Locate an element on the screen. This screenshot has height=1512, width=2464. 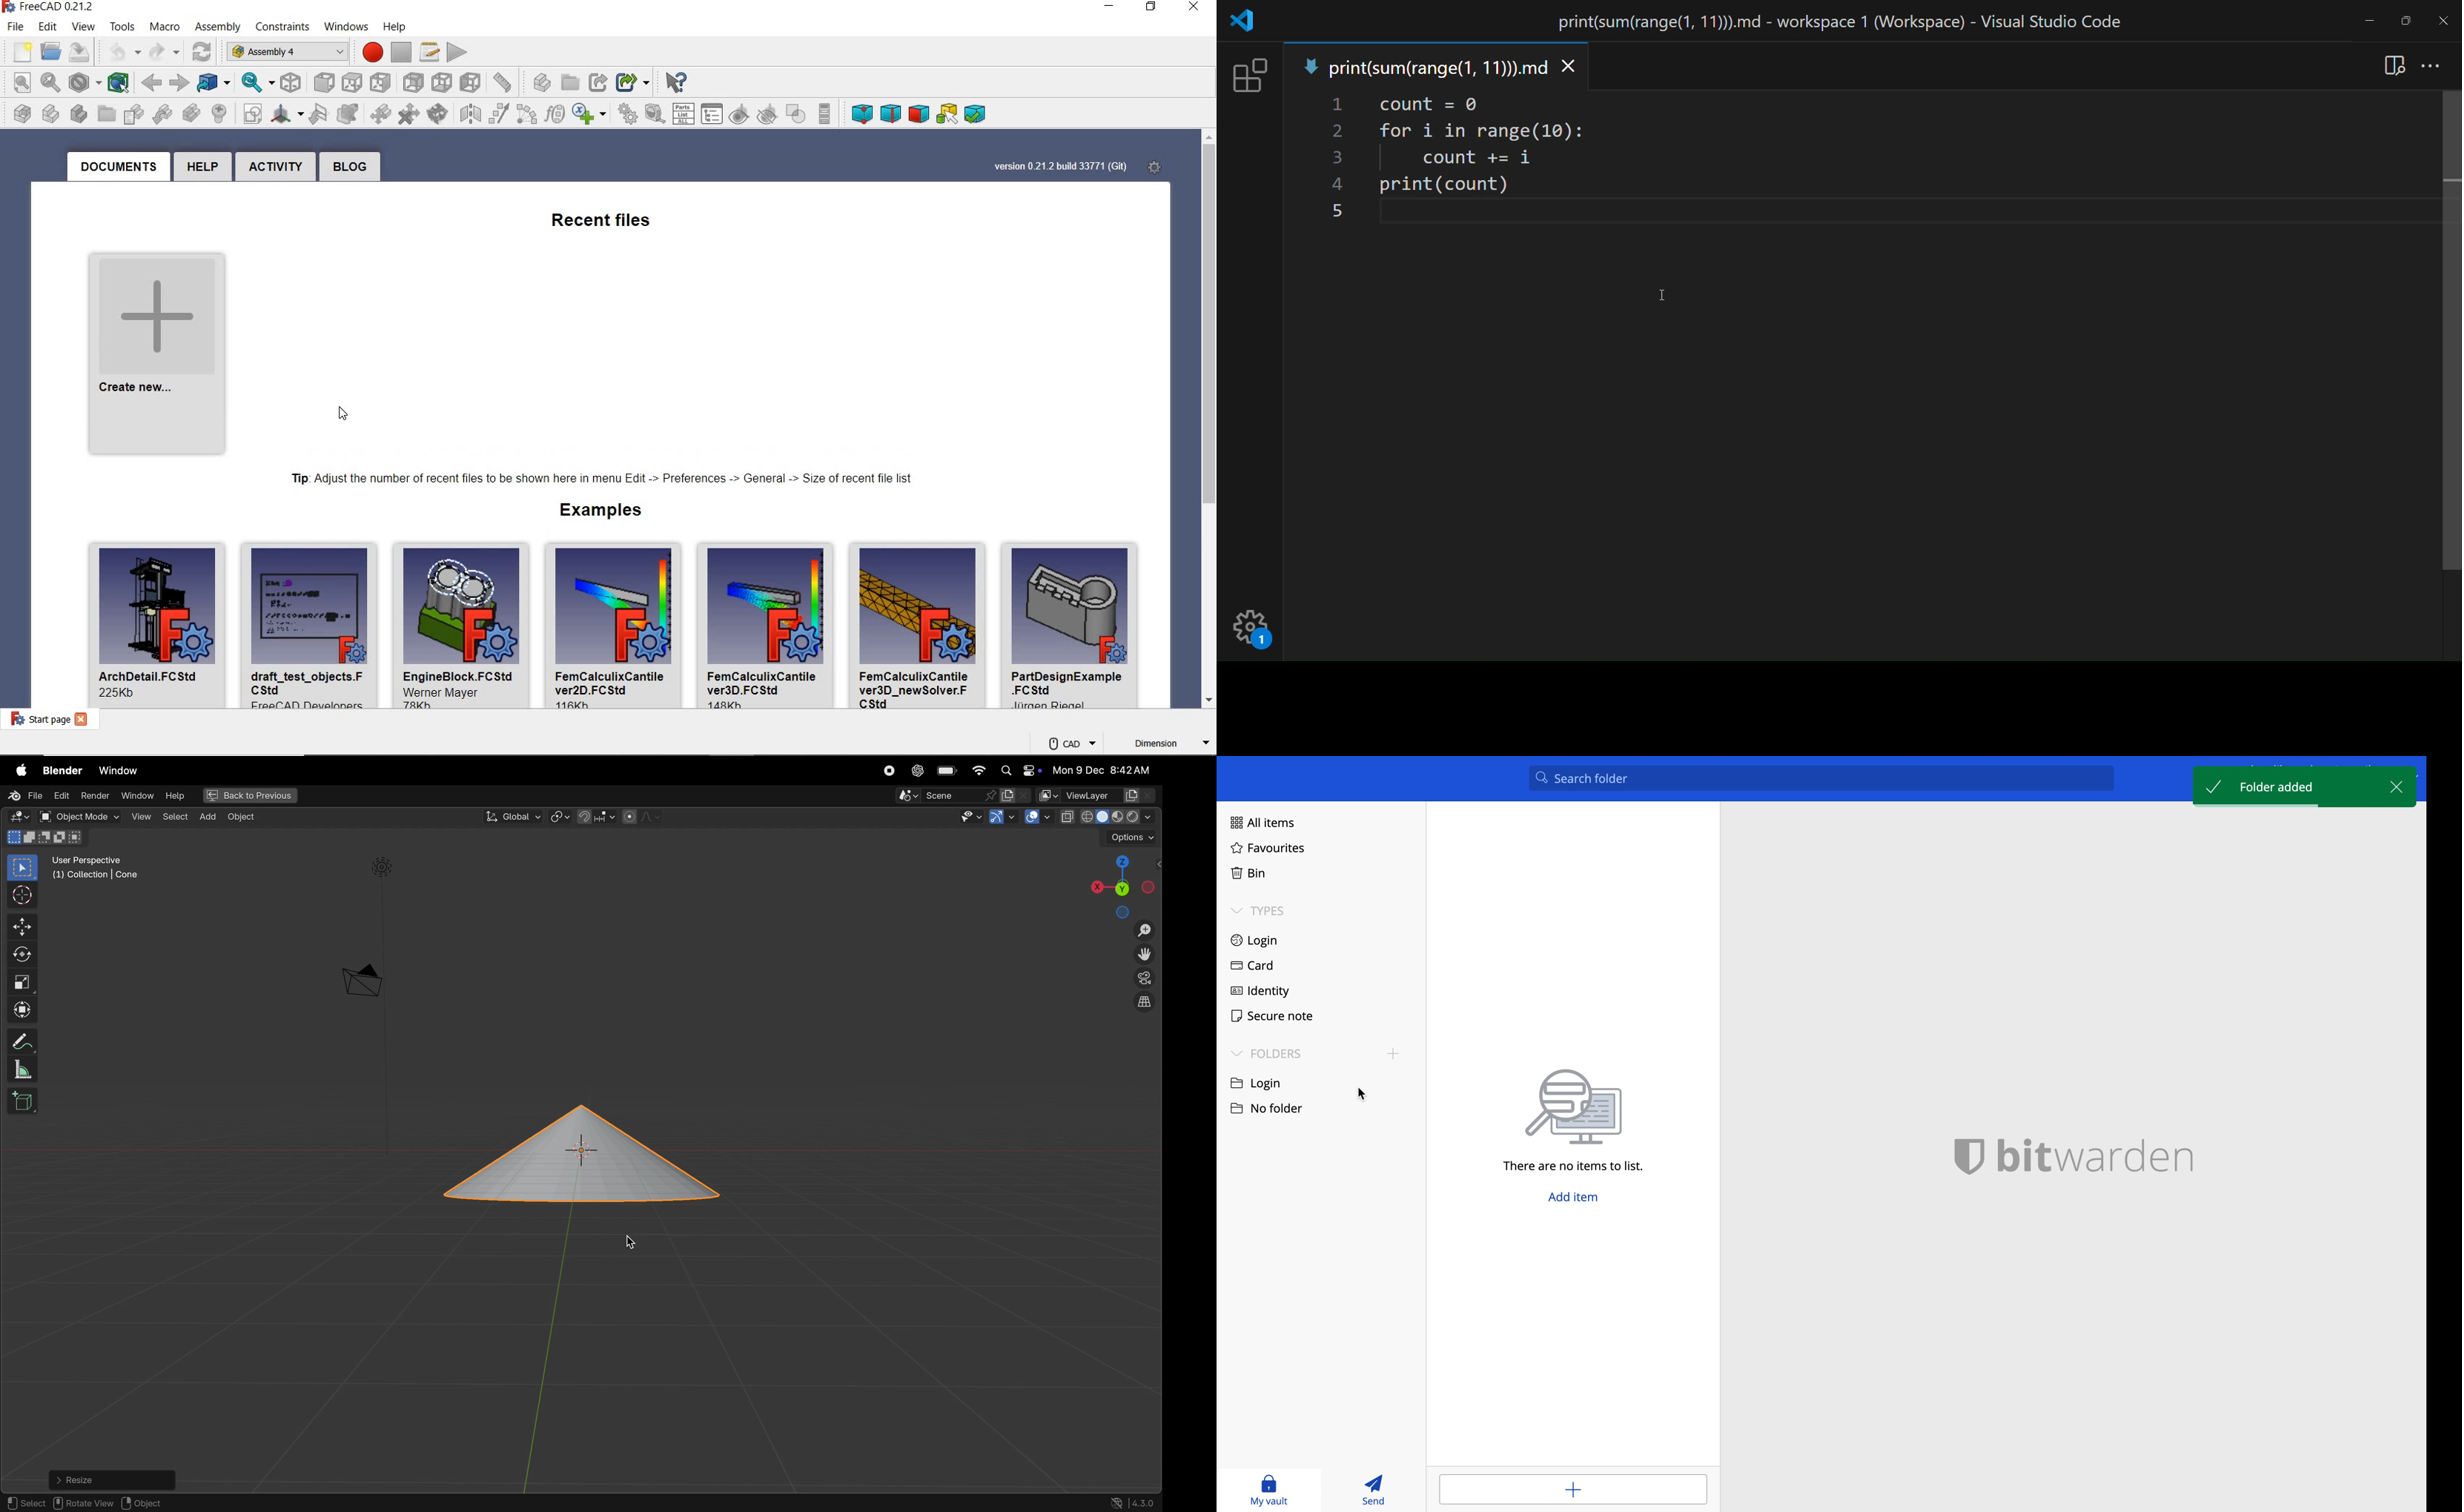
symbols is located at coordinates (591, 115).